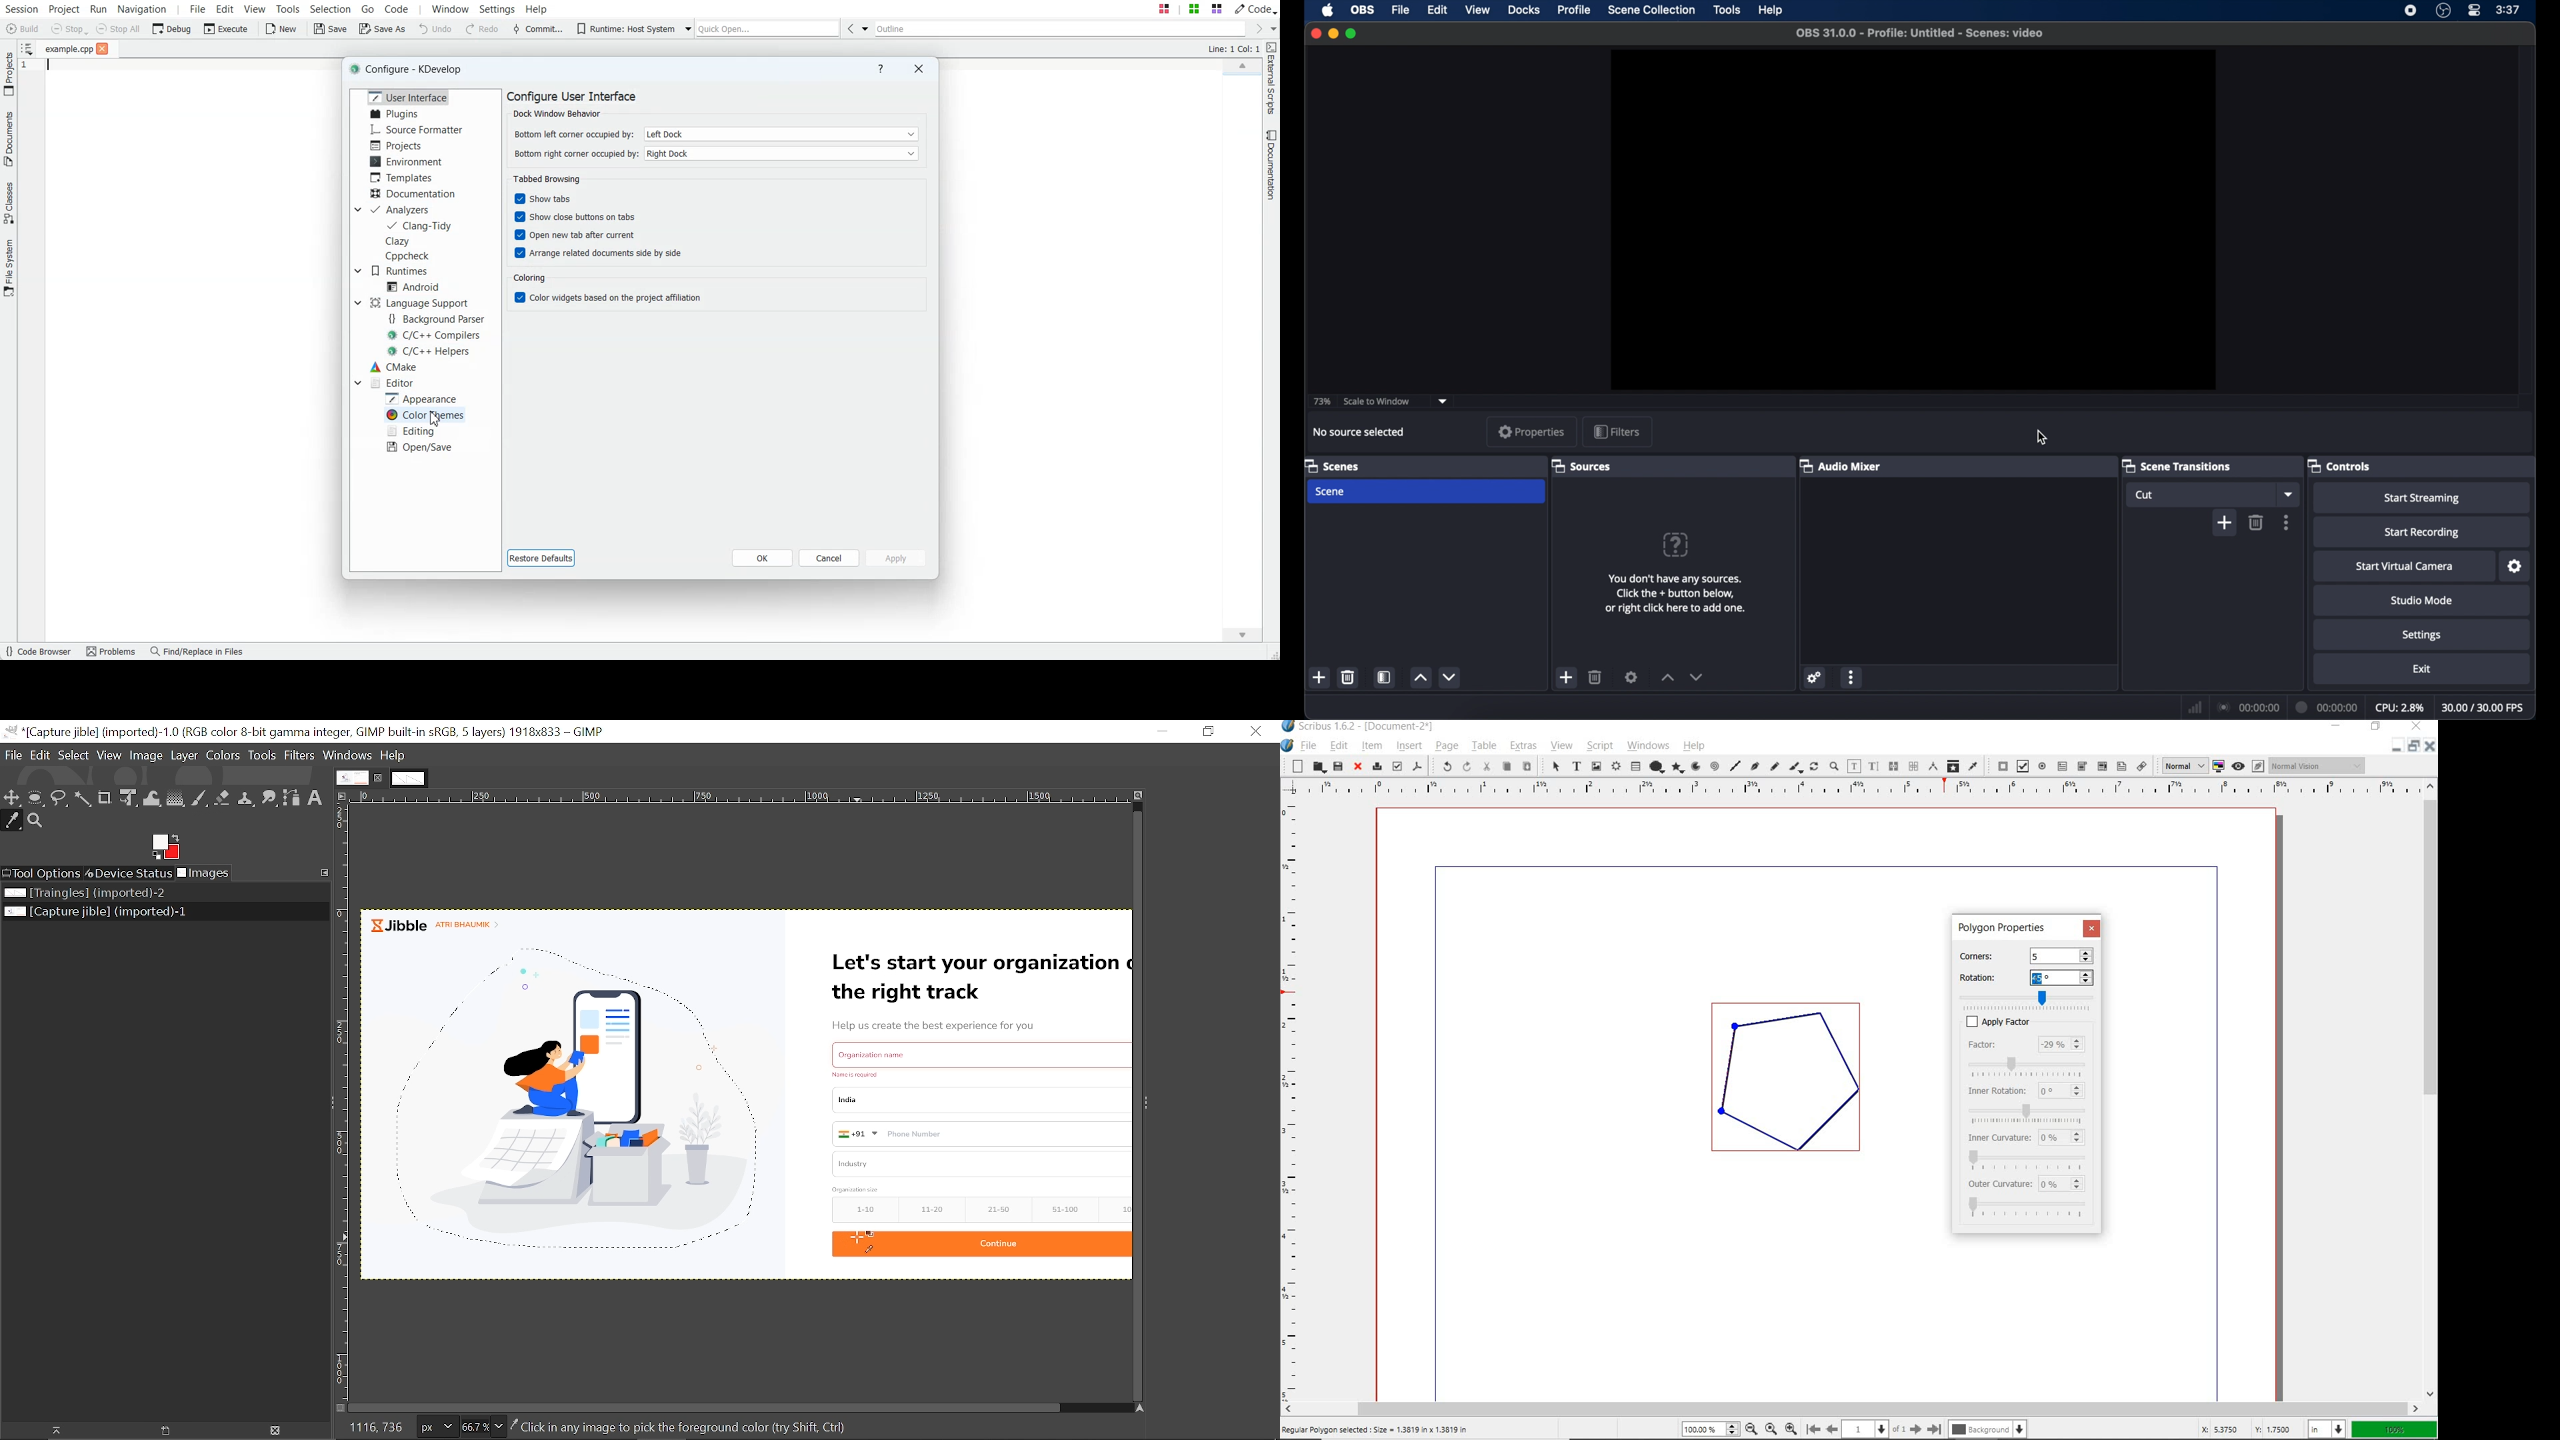 The image size is (2576, 1456). I want to click on apple icon, so click(1328, 11).